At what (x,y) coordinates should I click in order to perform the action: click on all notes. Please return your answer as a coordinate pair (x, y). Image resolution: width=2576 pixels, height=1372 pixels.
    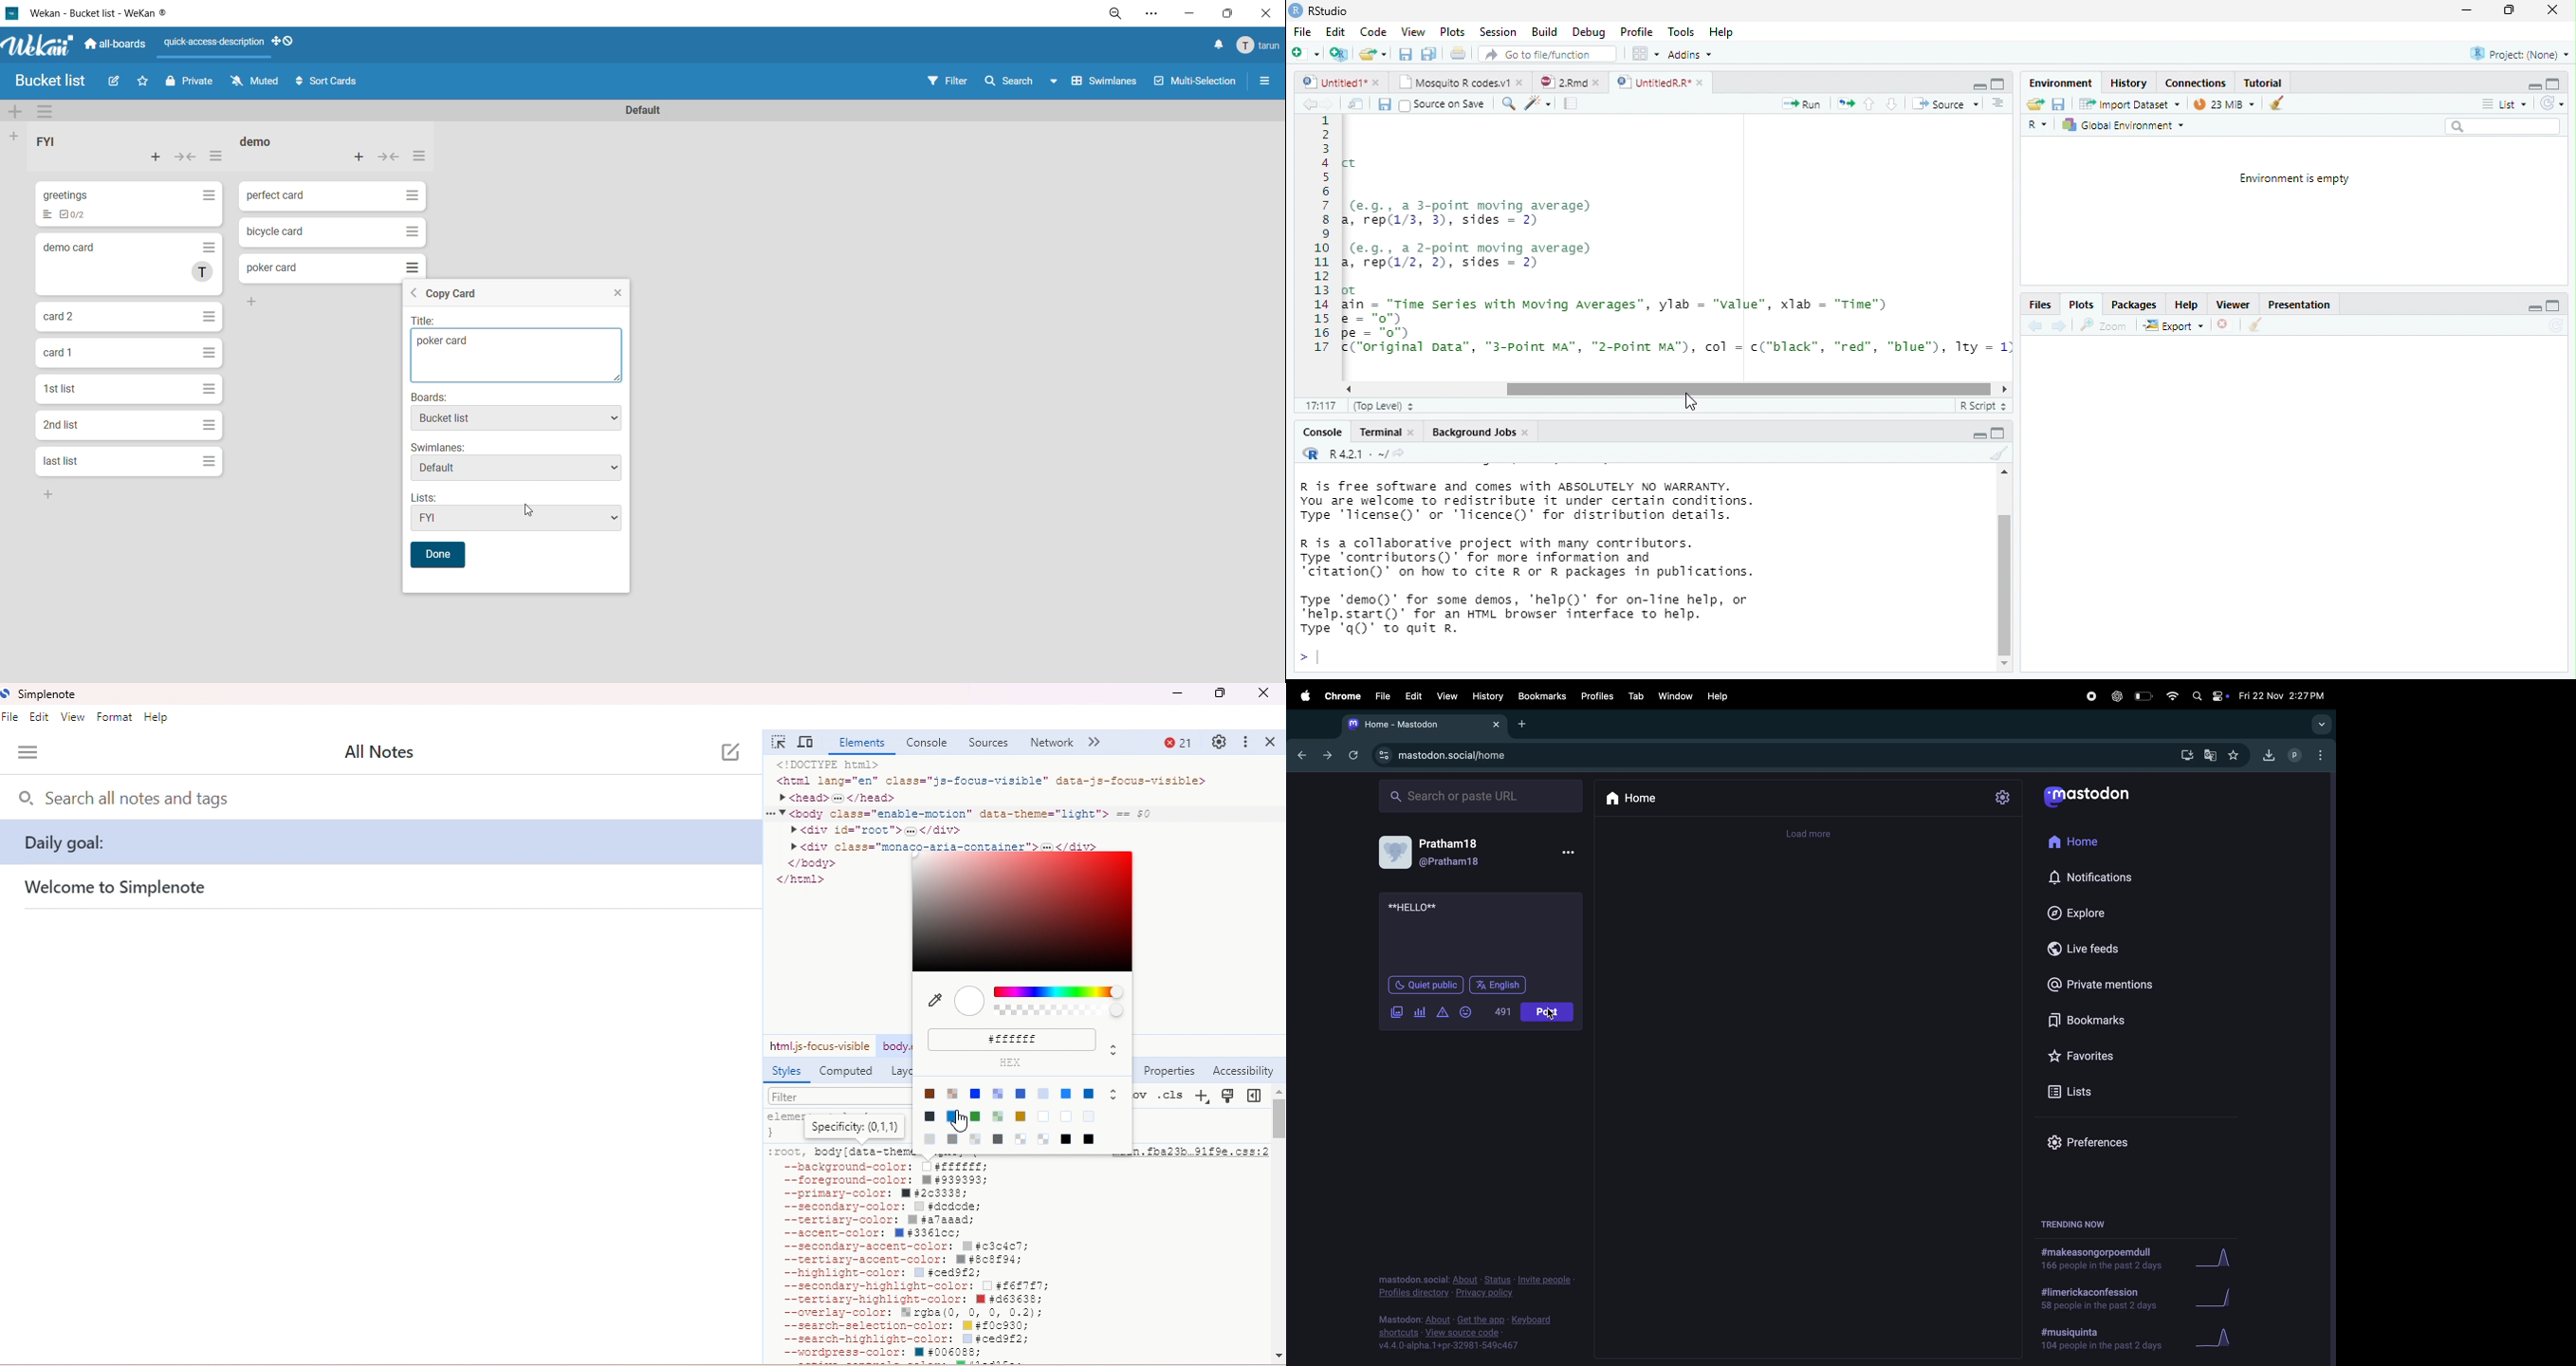
    Looking at the image, I should click on (394, 751).